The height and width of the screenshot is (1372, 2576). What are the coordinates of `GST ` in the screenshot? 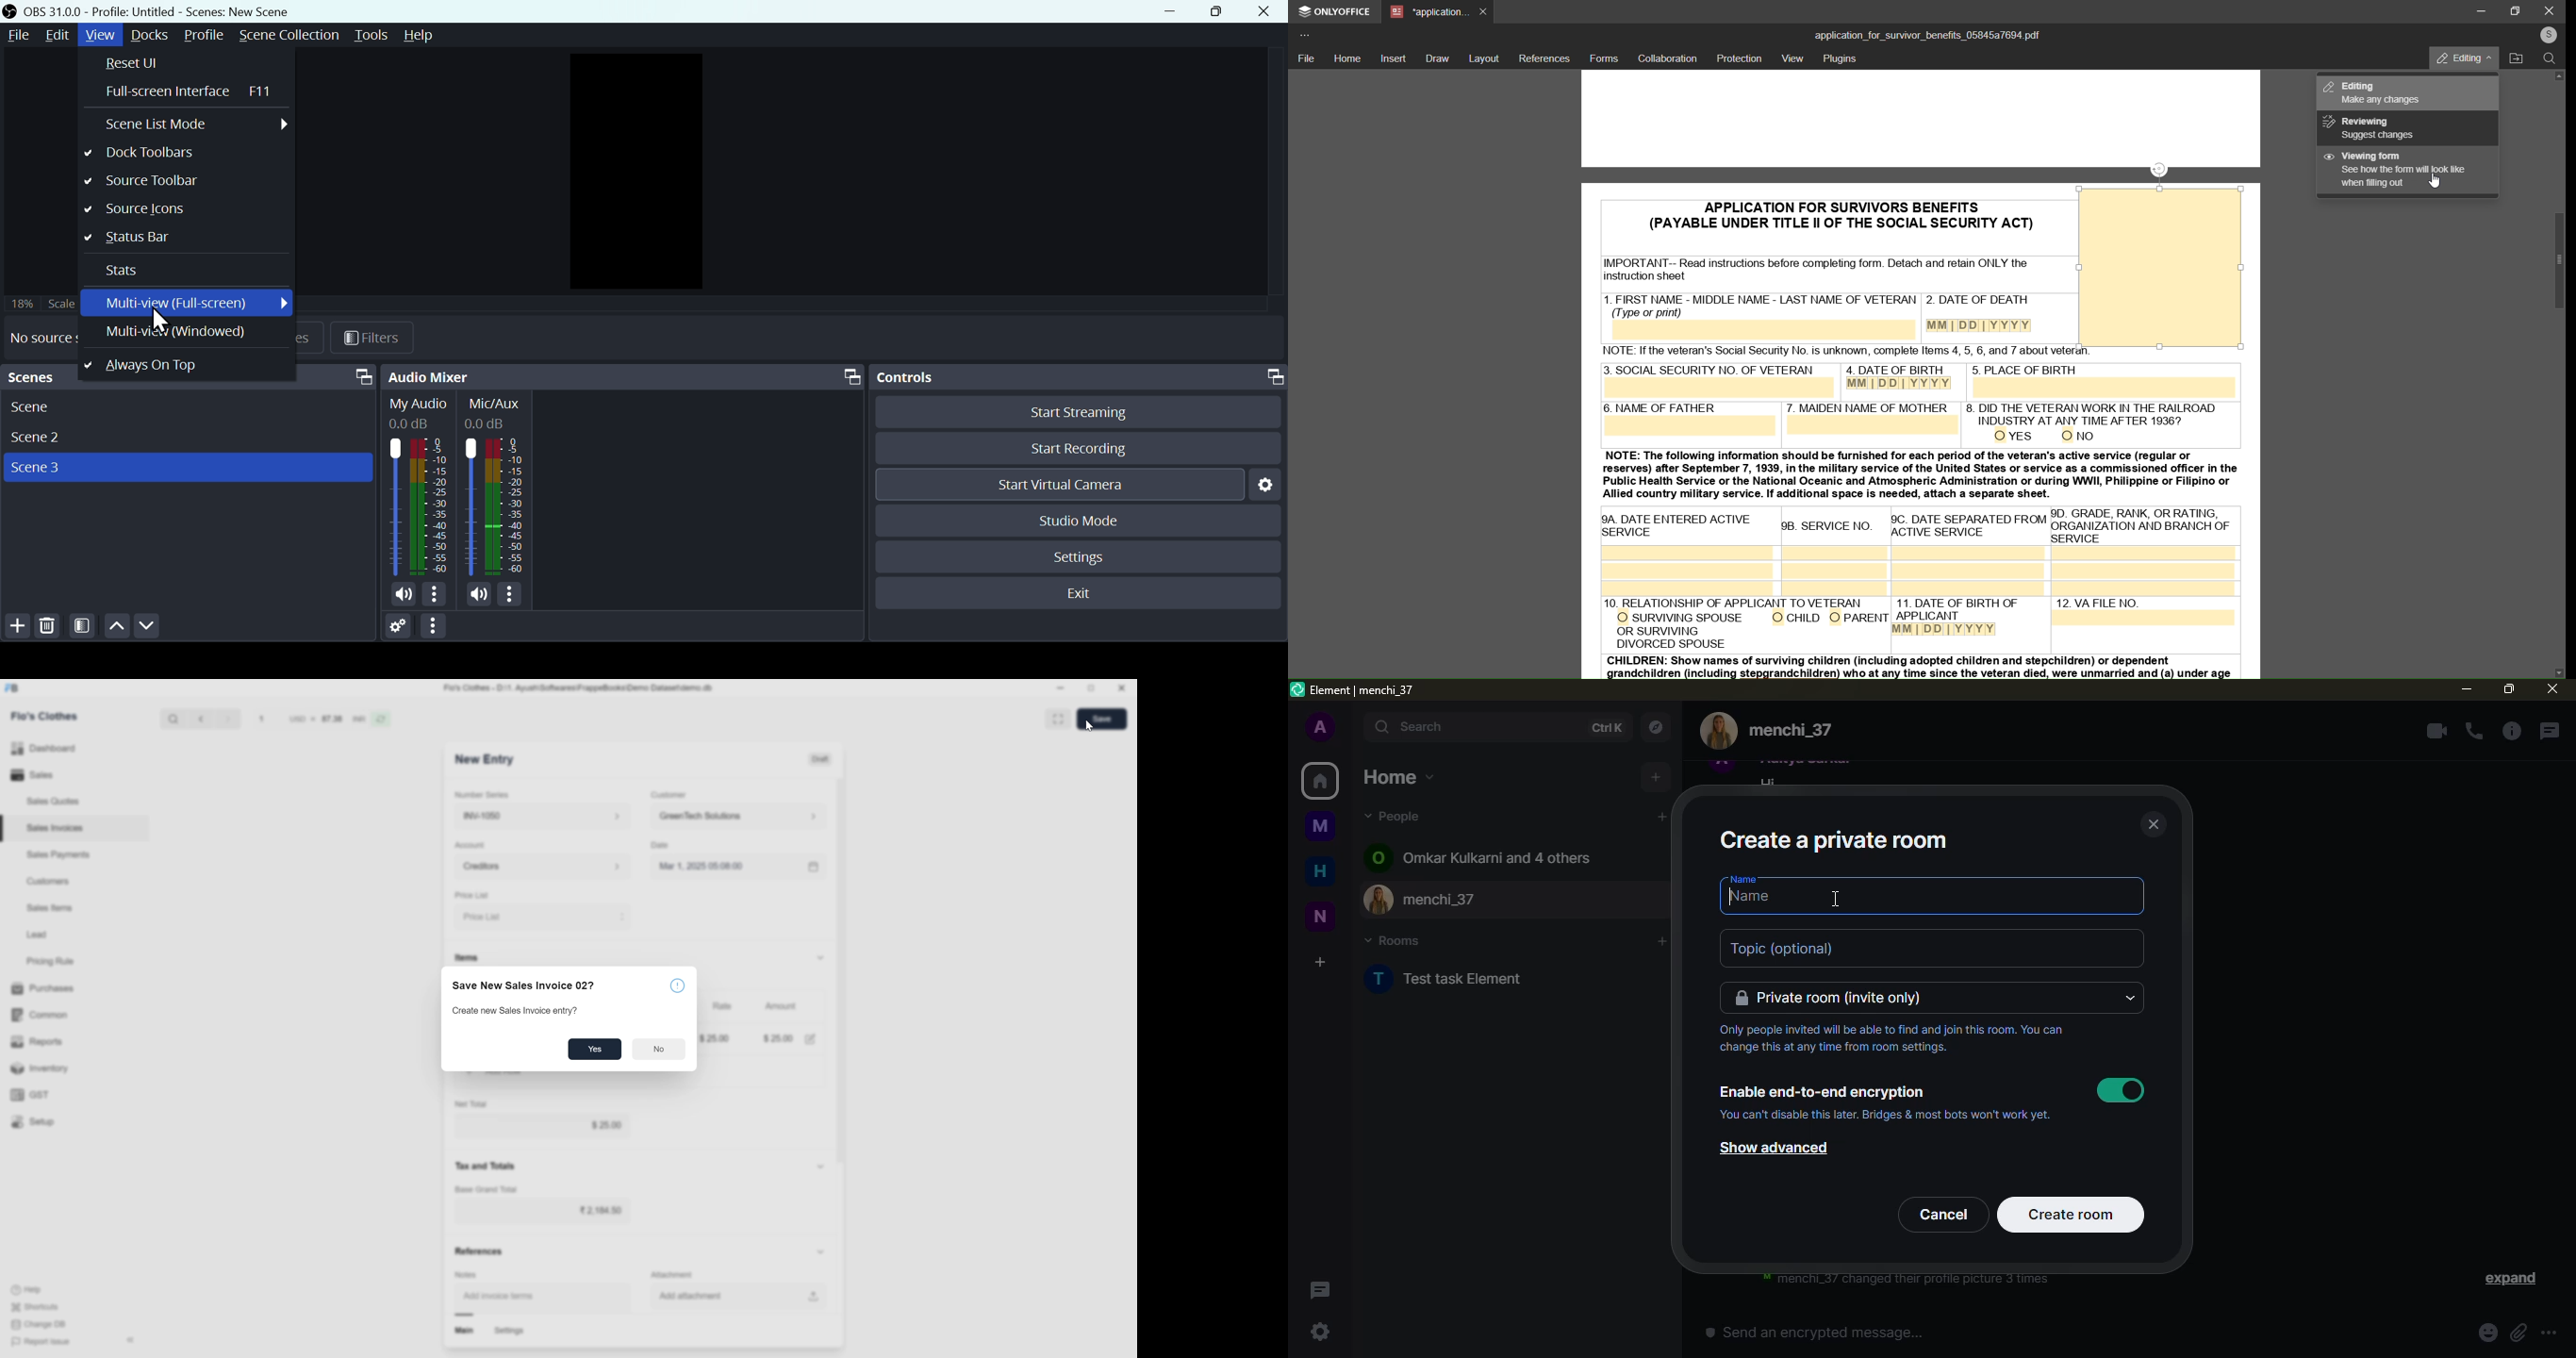 It's located at (64, 1094).